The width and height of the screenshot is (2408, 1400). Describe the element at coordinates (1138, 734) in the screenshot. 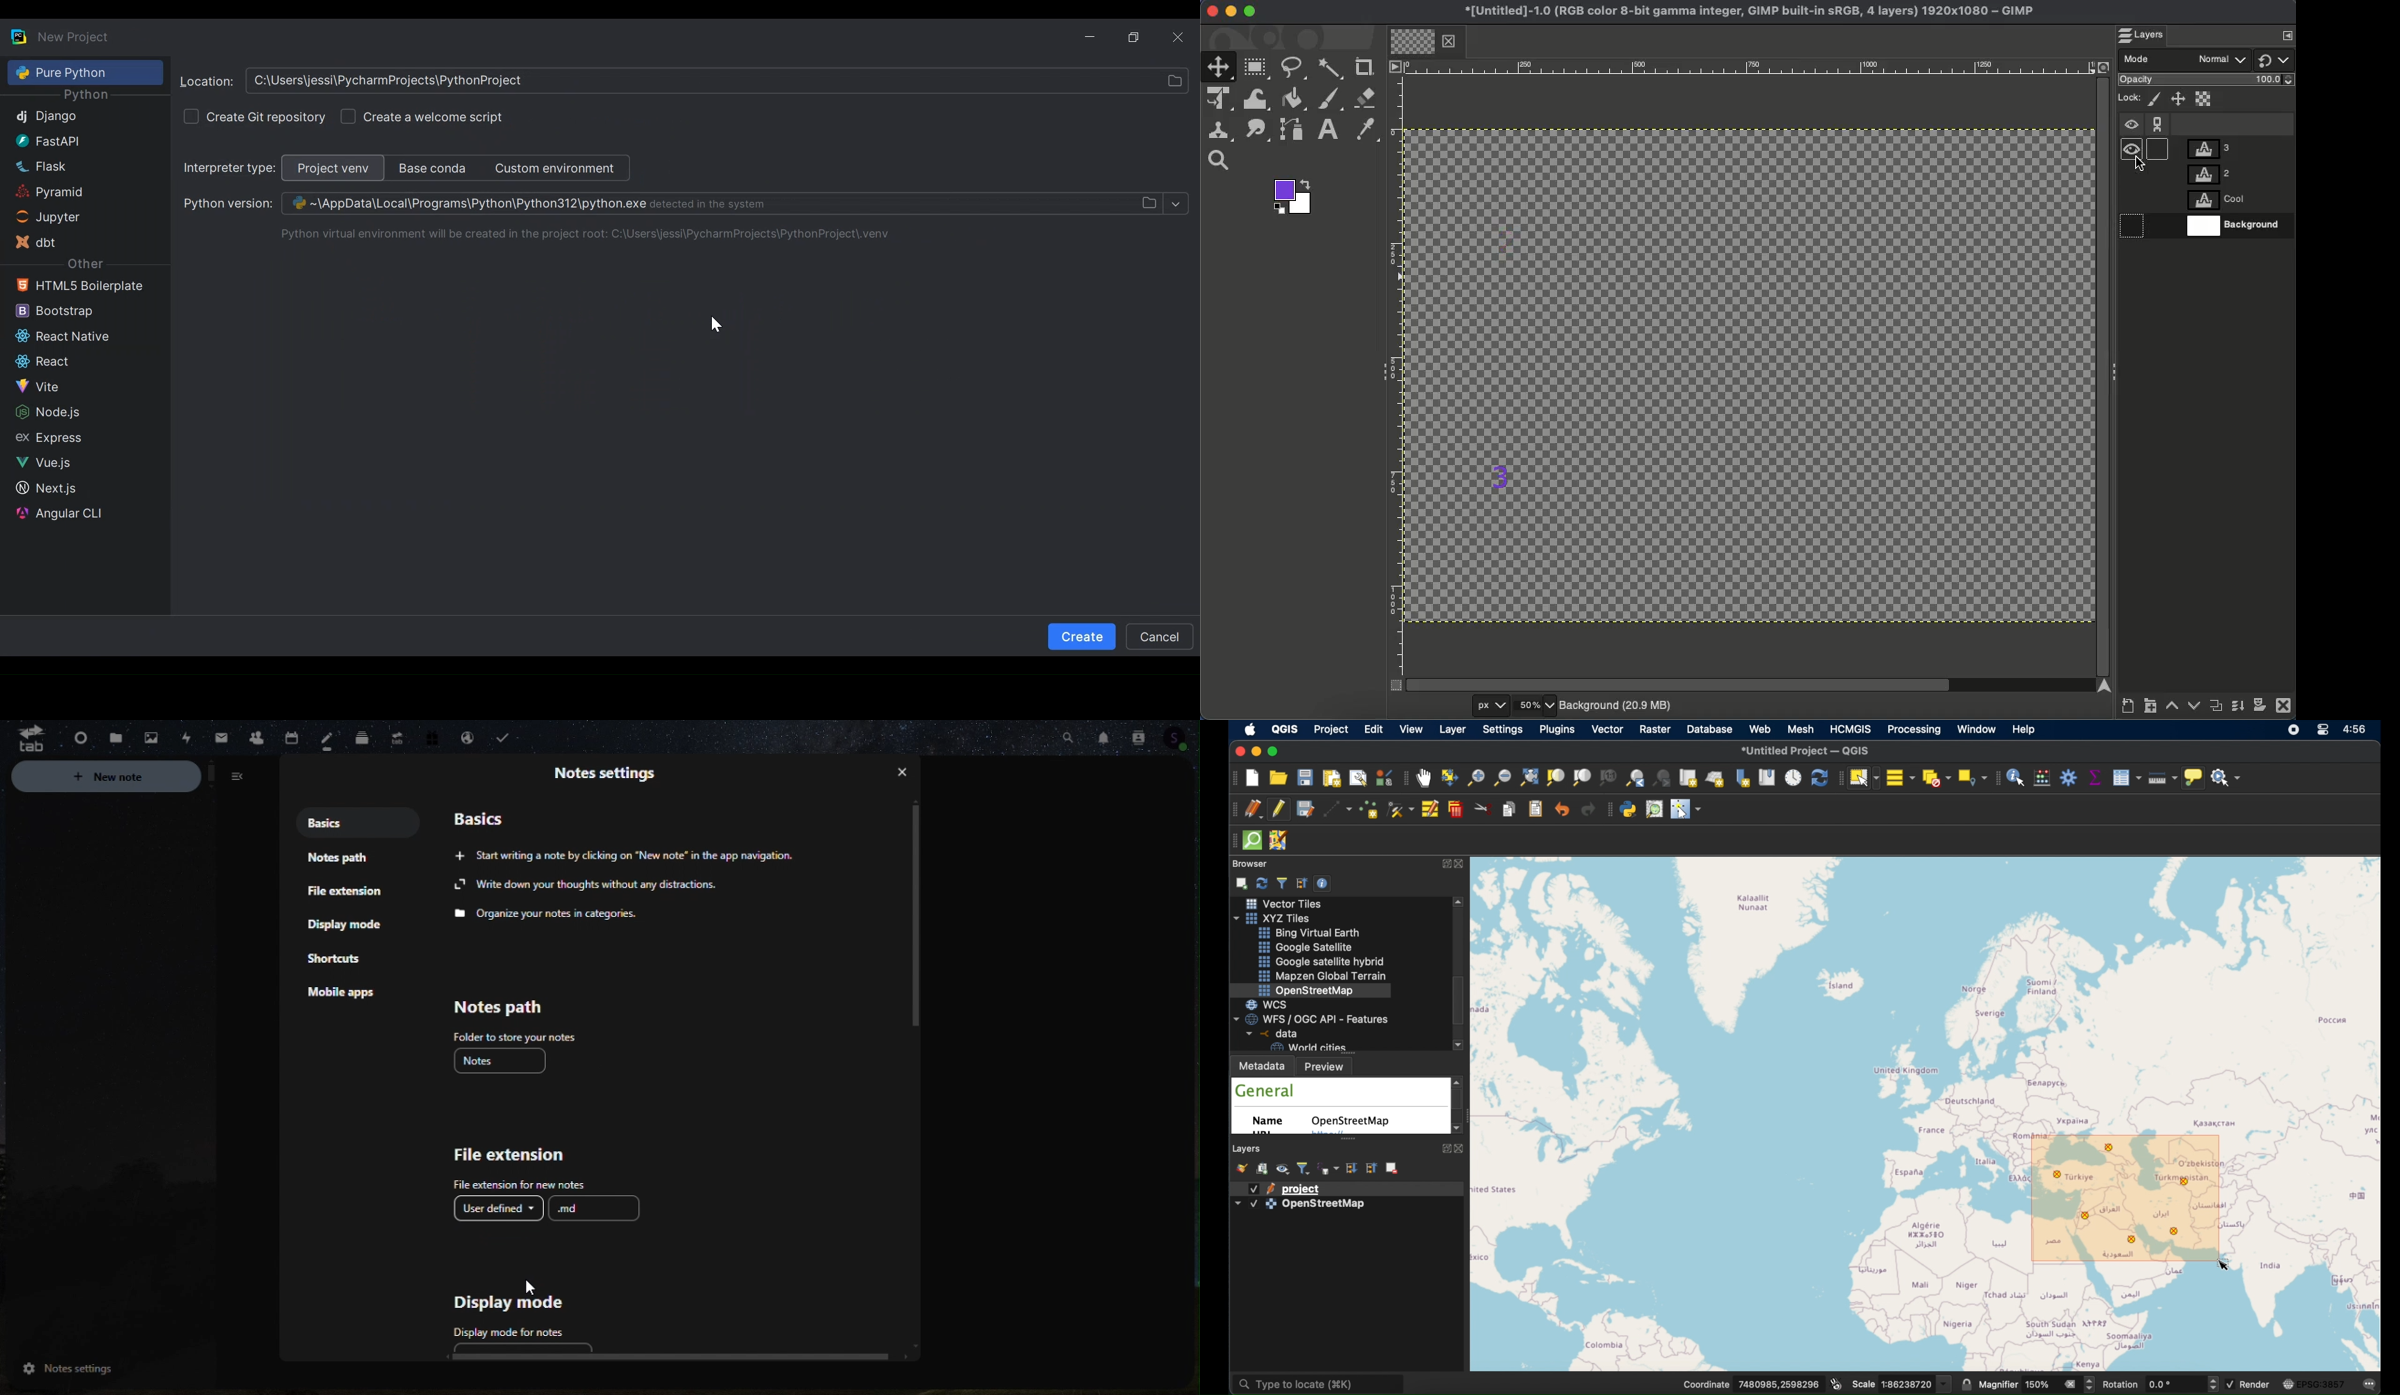

I see `Contact` at that location.